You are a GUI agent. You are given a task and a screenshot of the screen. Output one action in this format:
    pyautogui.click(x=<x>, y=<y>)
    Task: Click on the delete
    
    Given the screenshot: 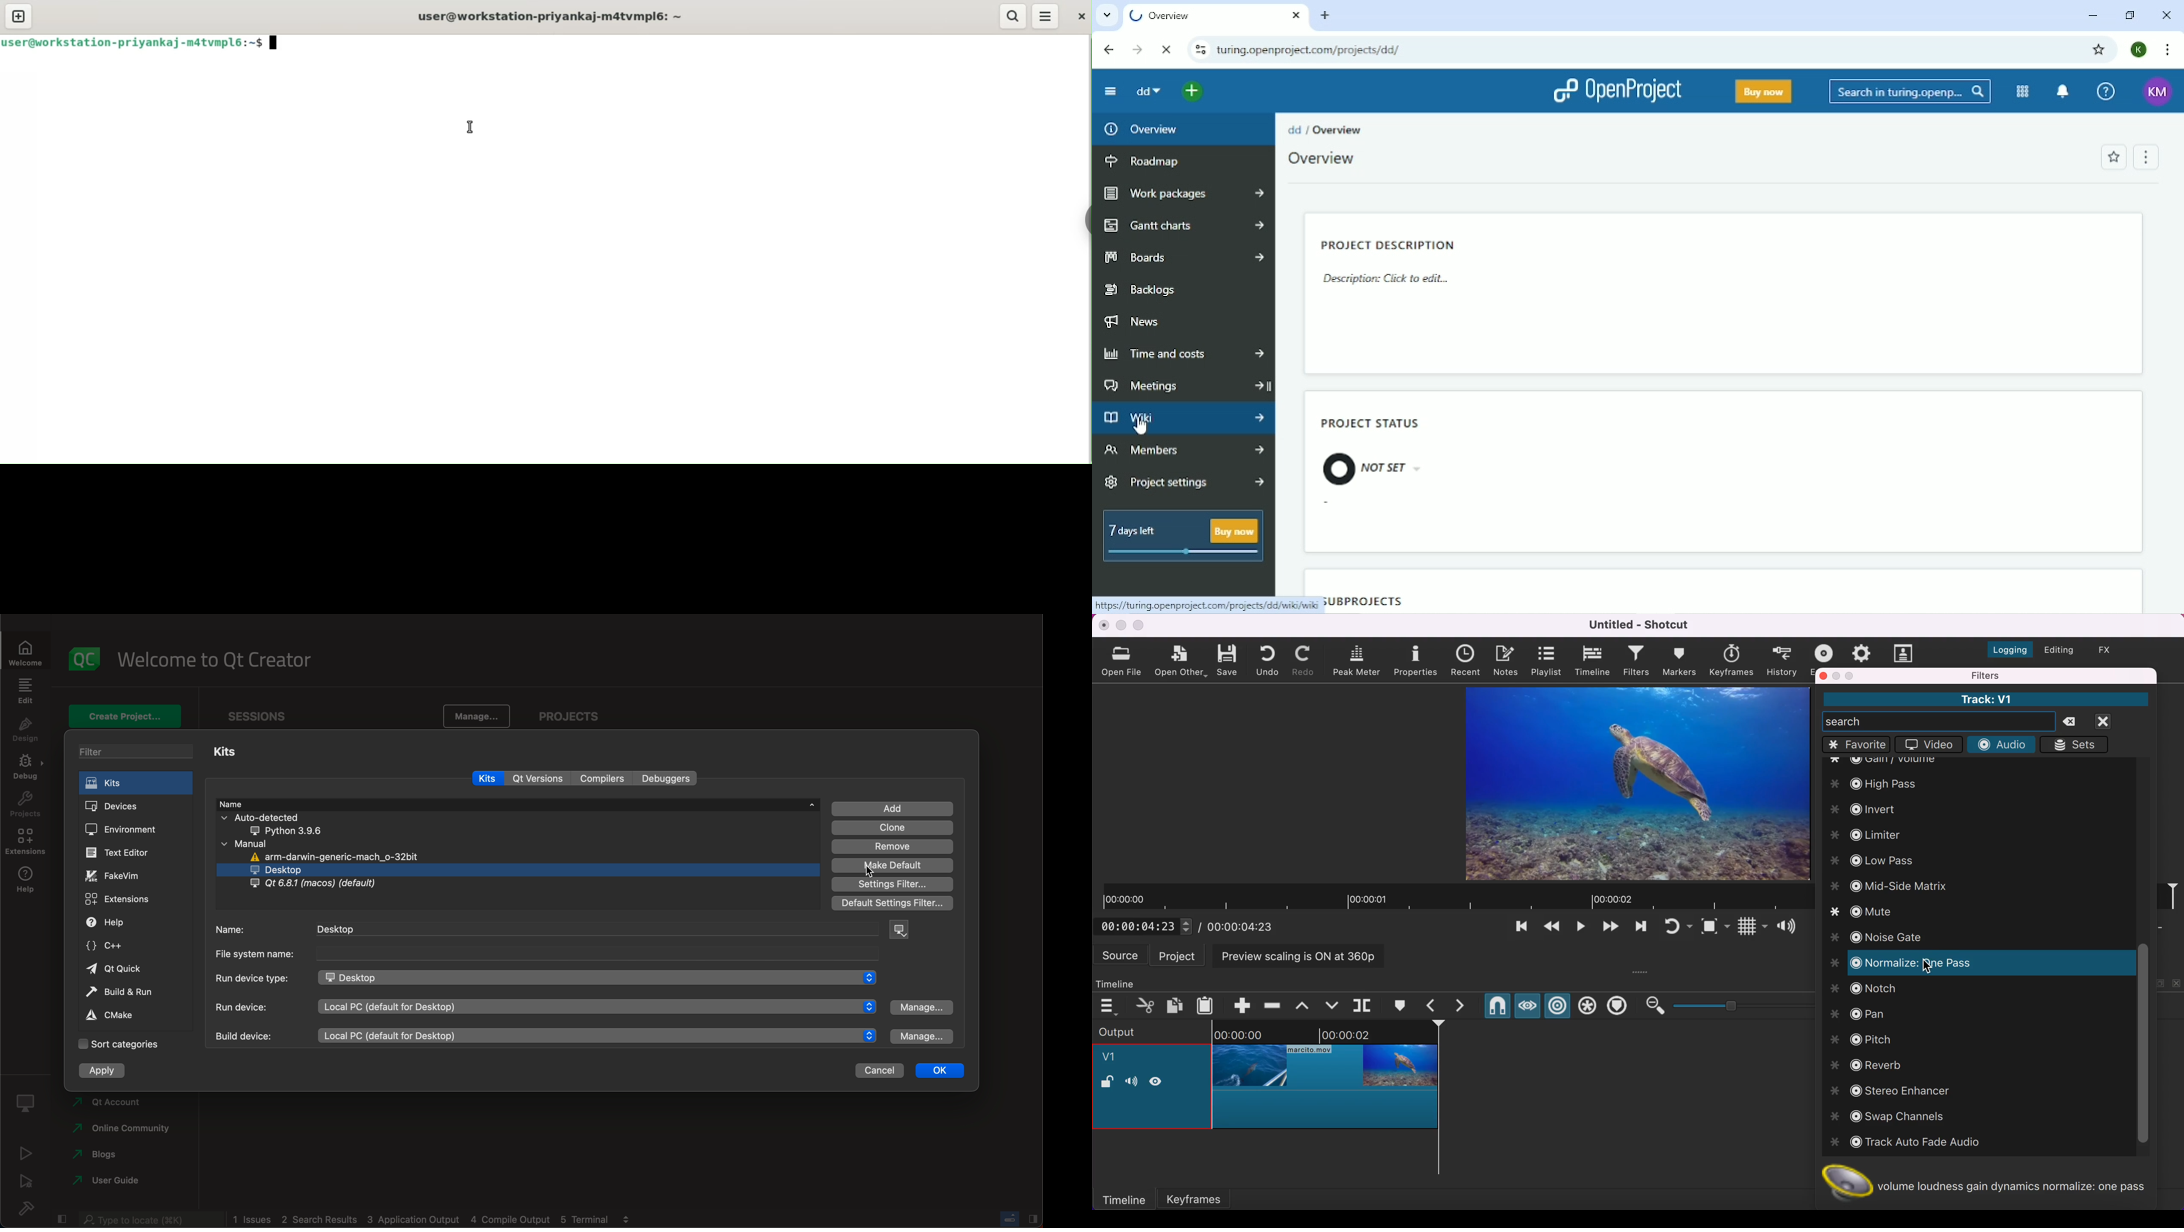 What is the action you would take?
    pyautogui.click(x=2073, y=722)
    